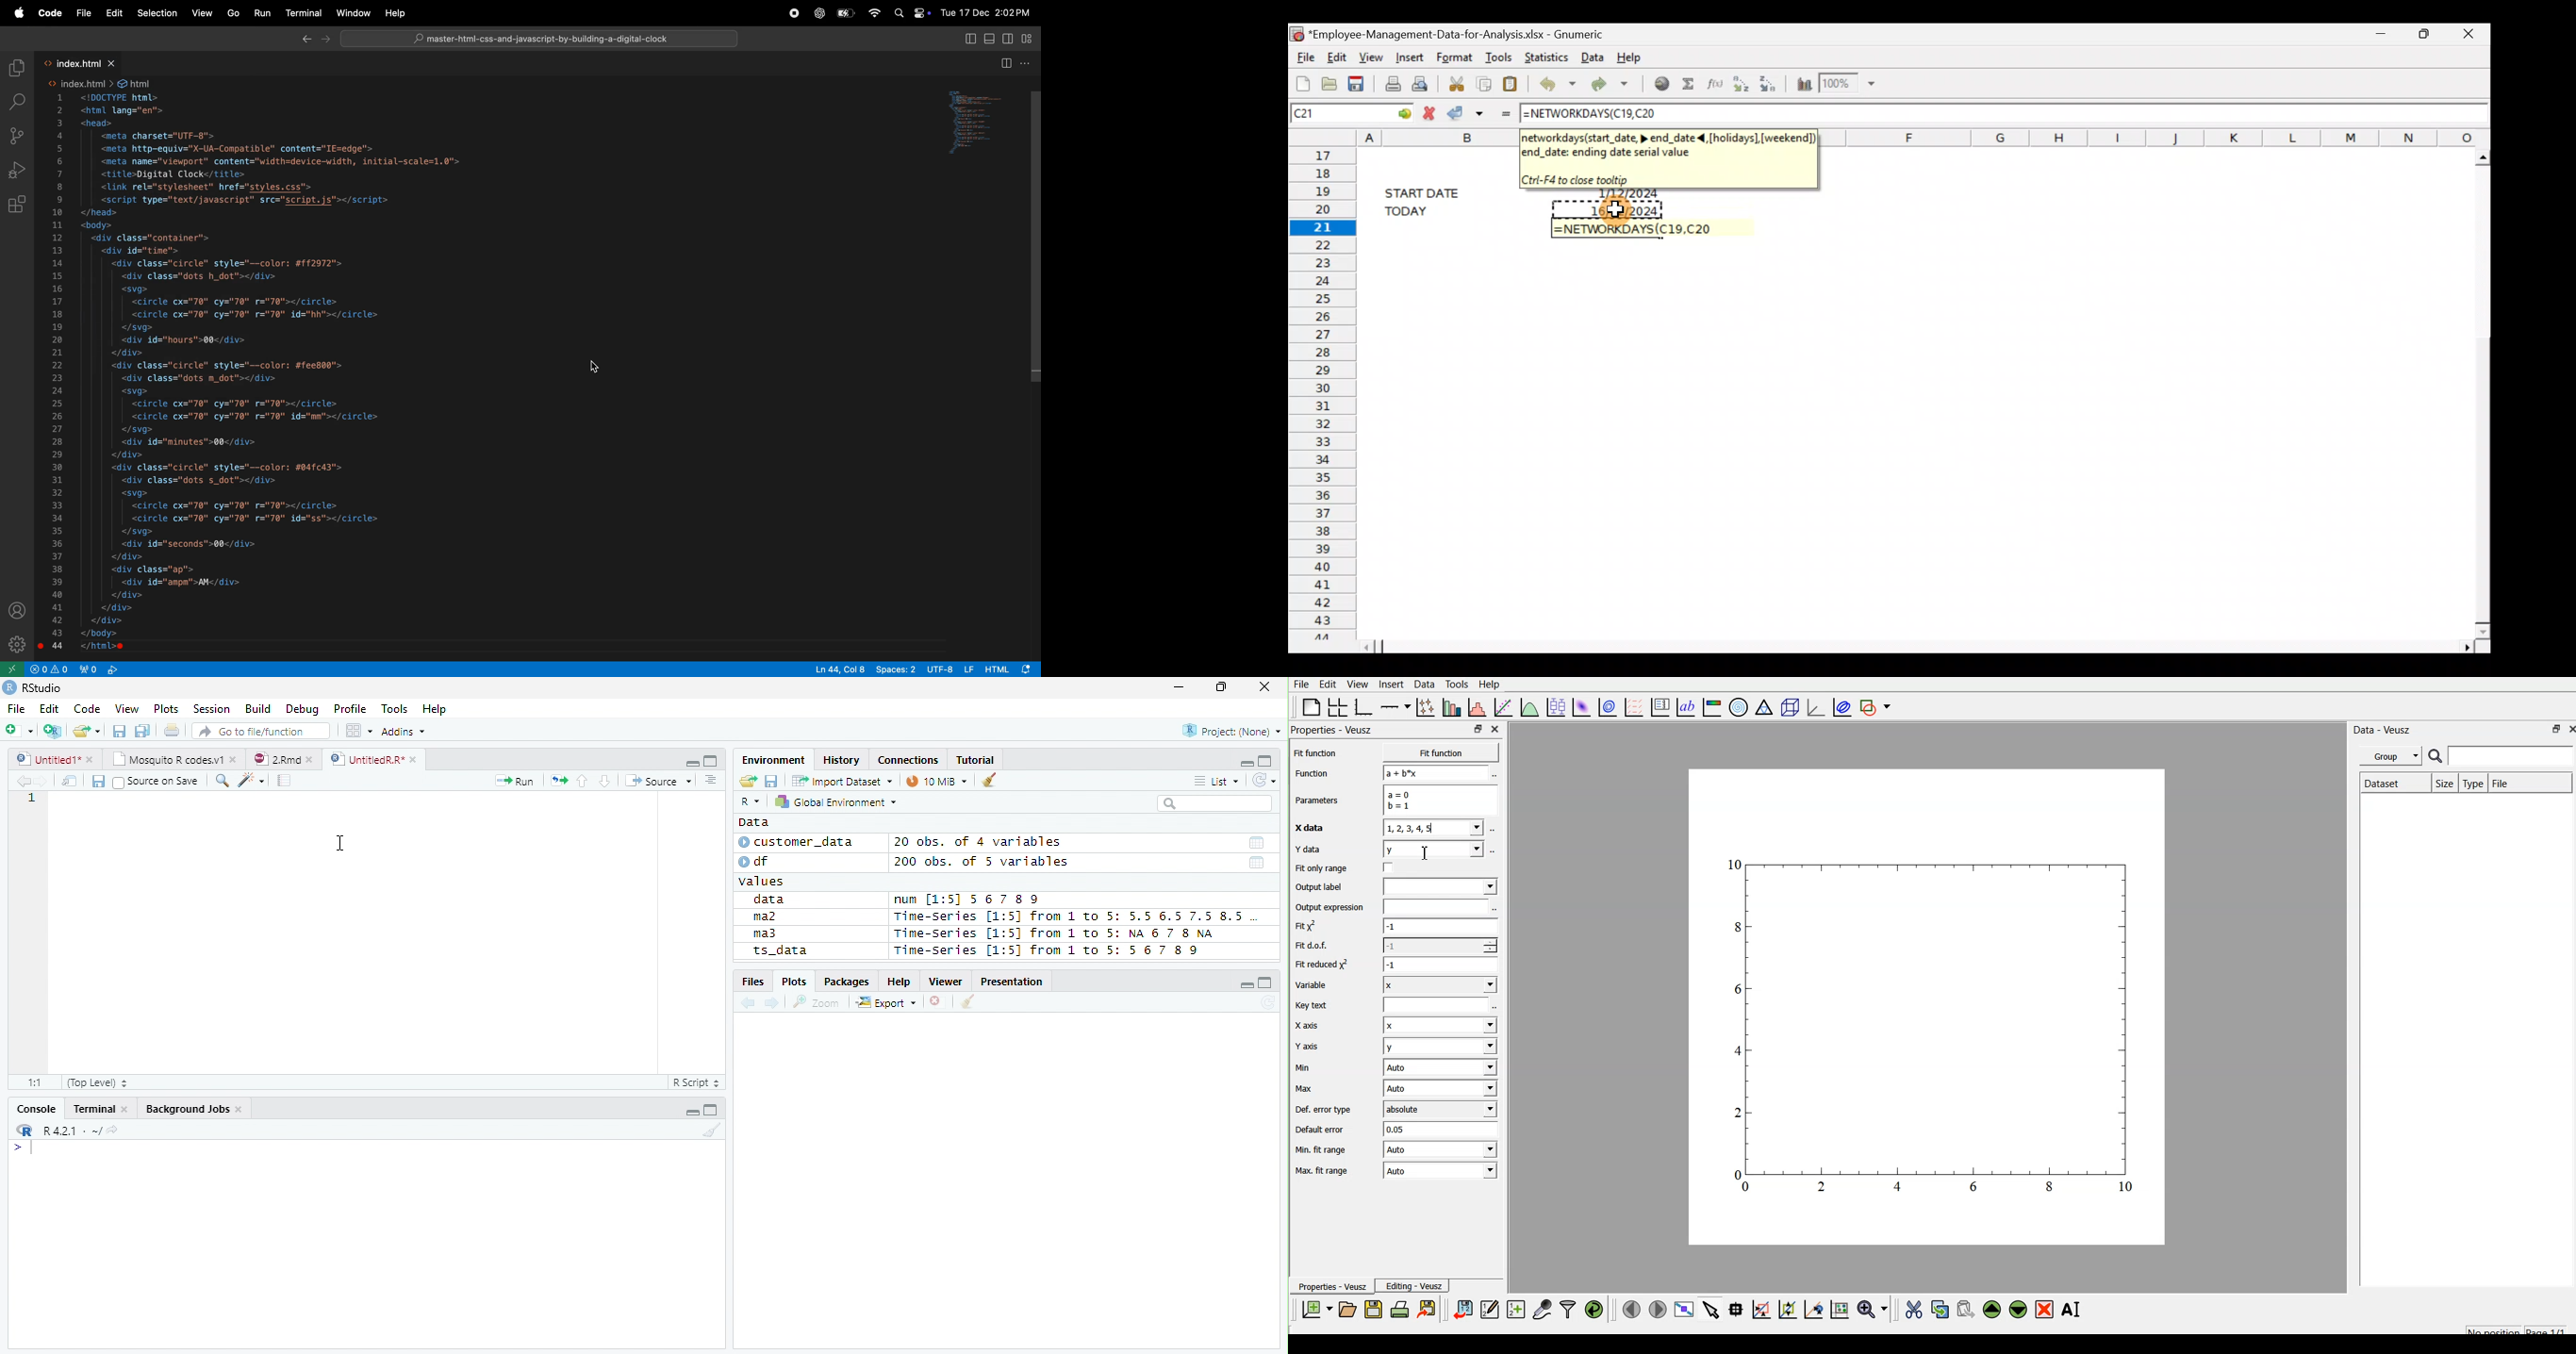  Describe the element at coordinates (949, 982) in the screenshot. I see `Viewer` at that location.